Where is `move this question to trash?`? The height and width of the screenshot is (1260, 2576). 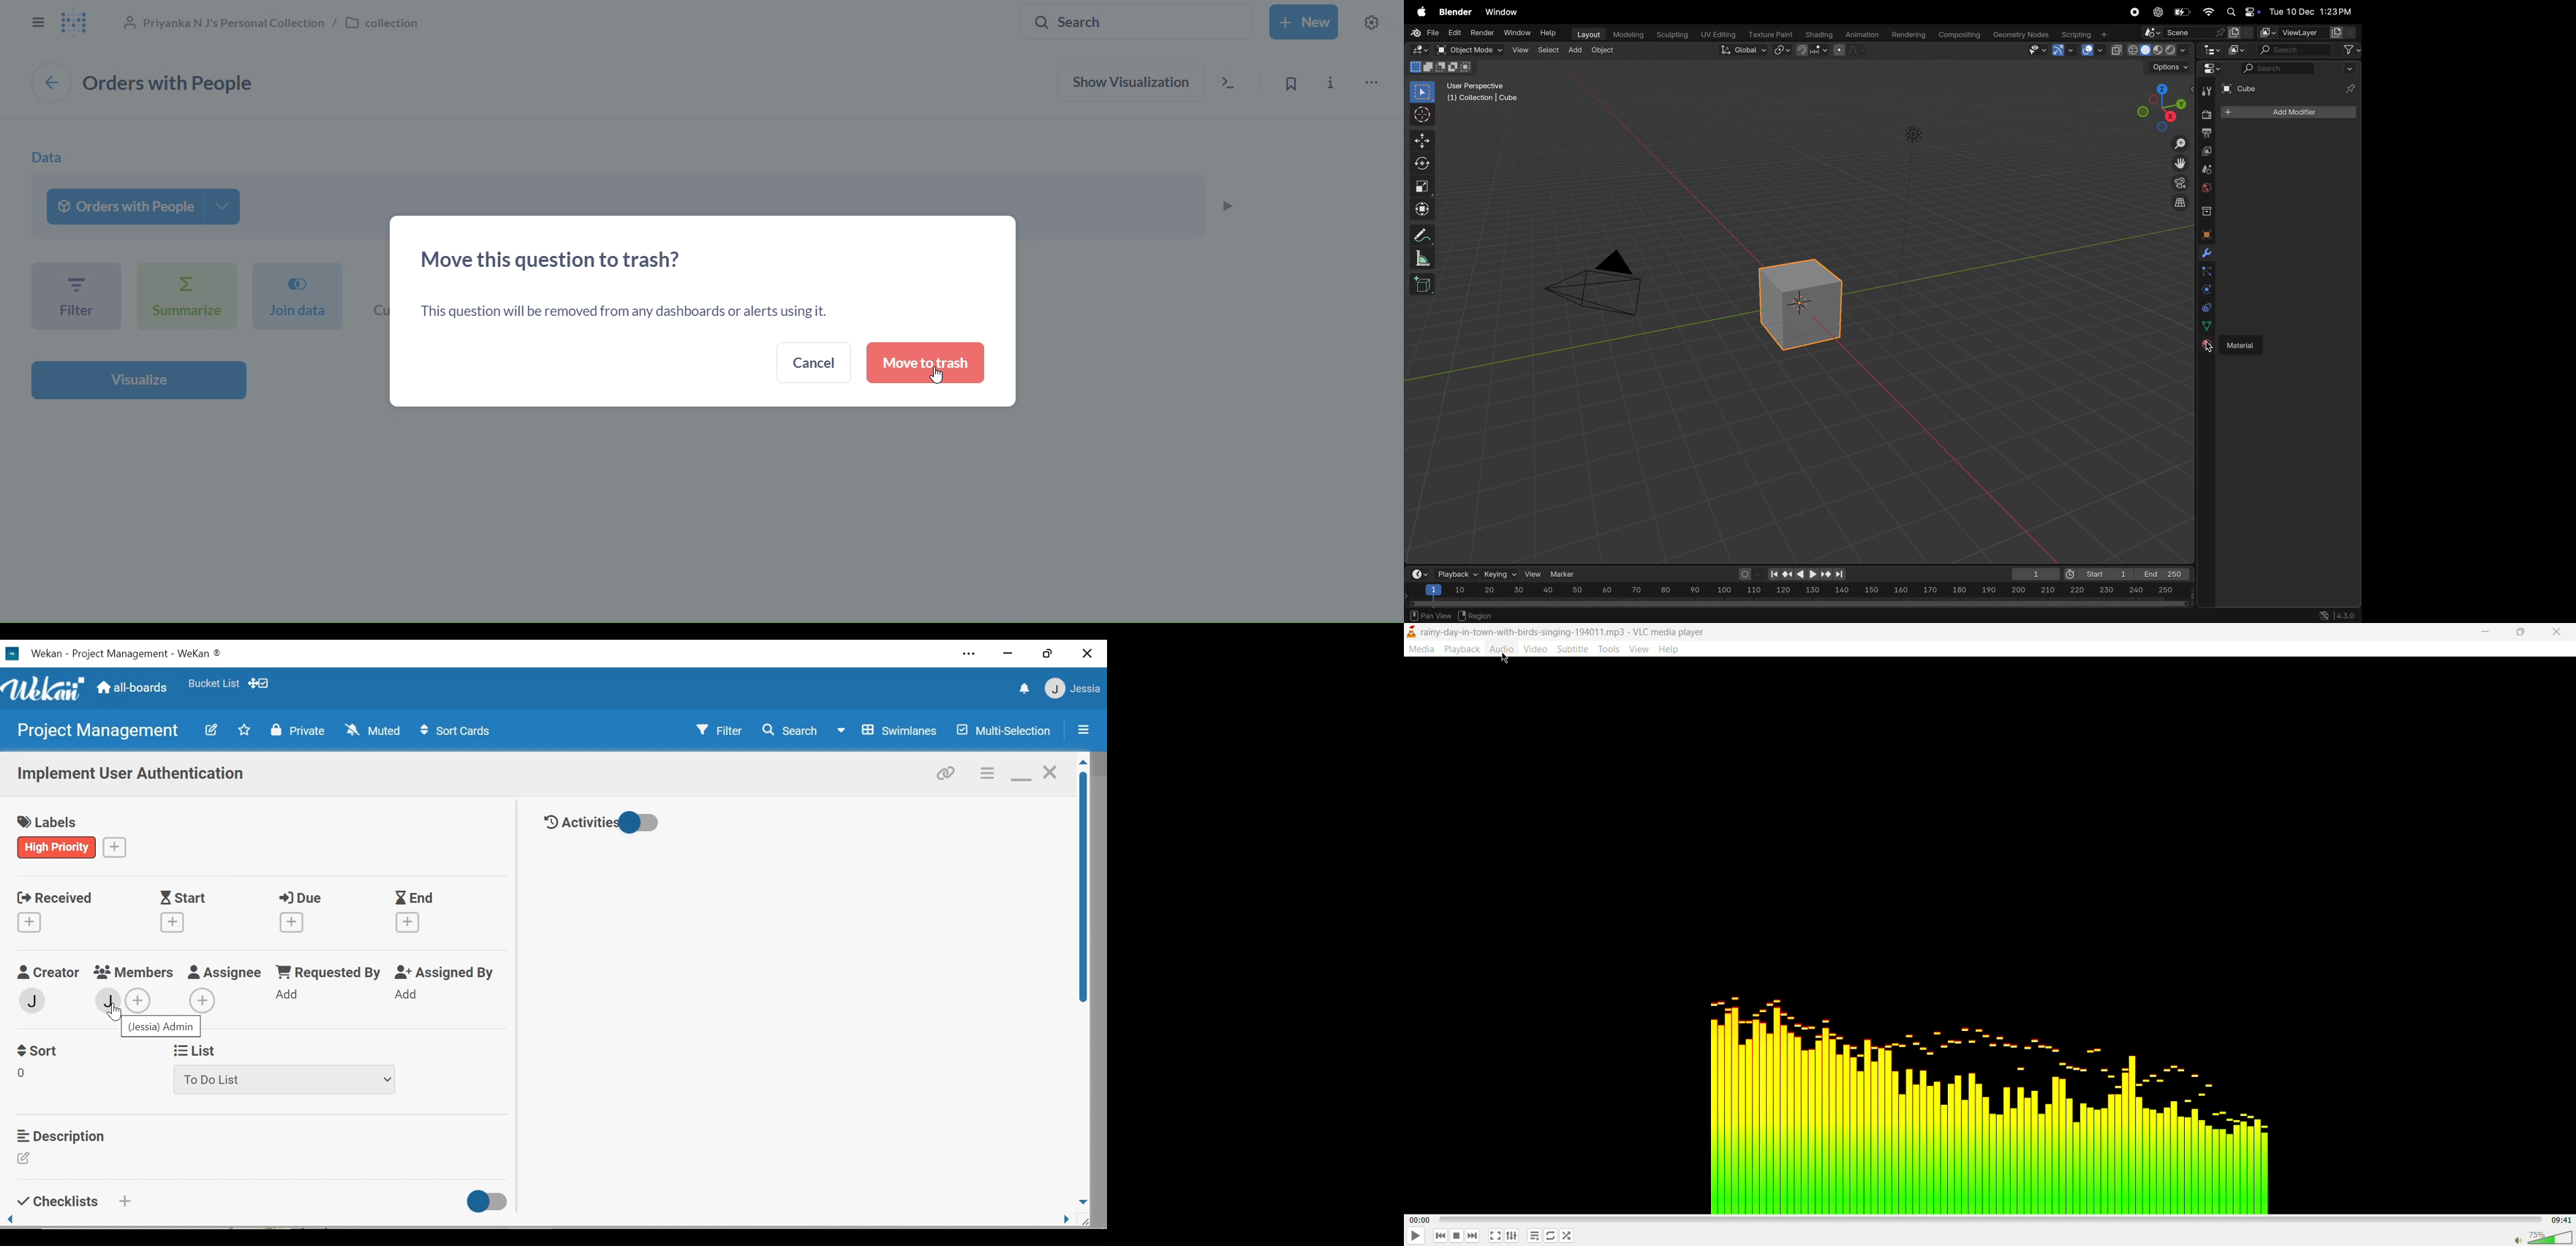
move this question to trash? is located at coordinates (558, 258).